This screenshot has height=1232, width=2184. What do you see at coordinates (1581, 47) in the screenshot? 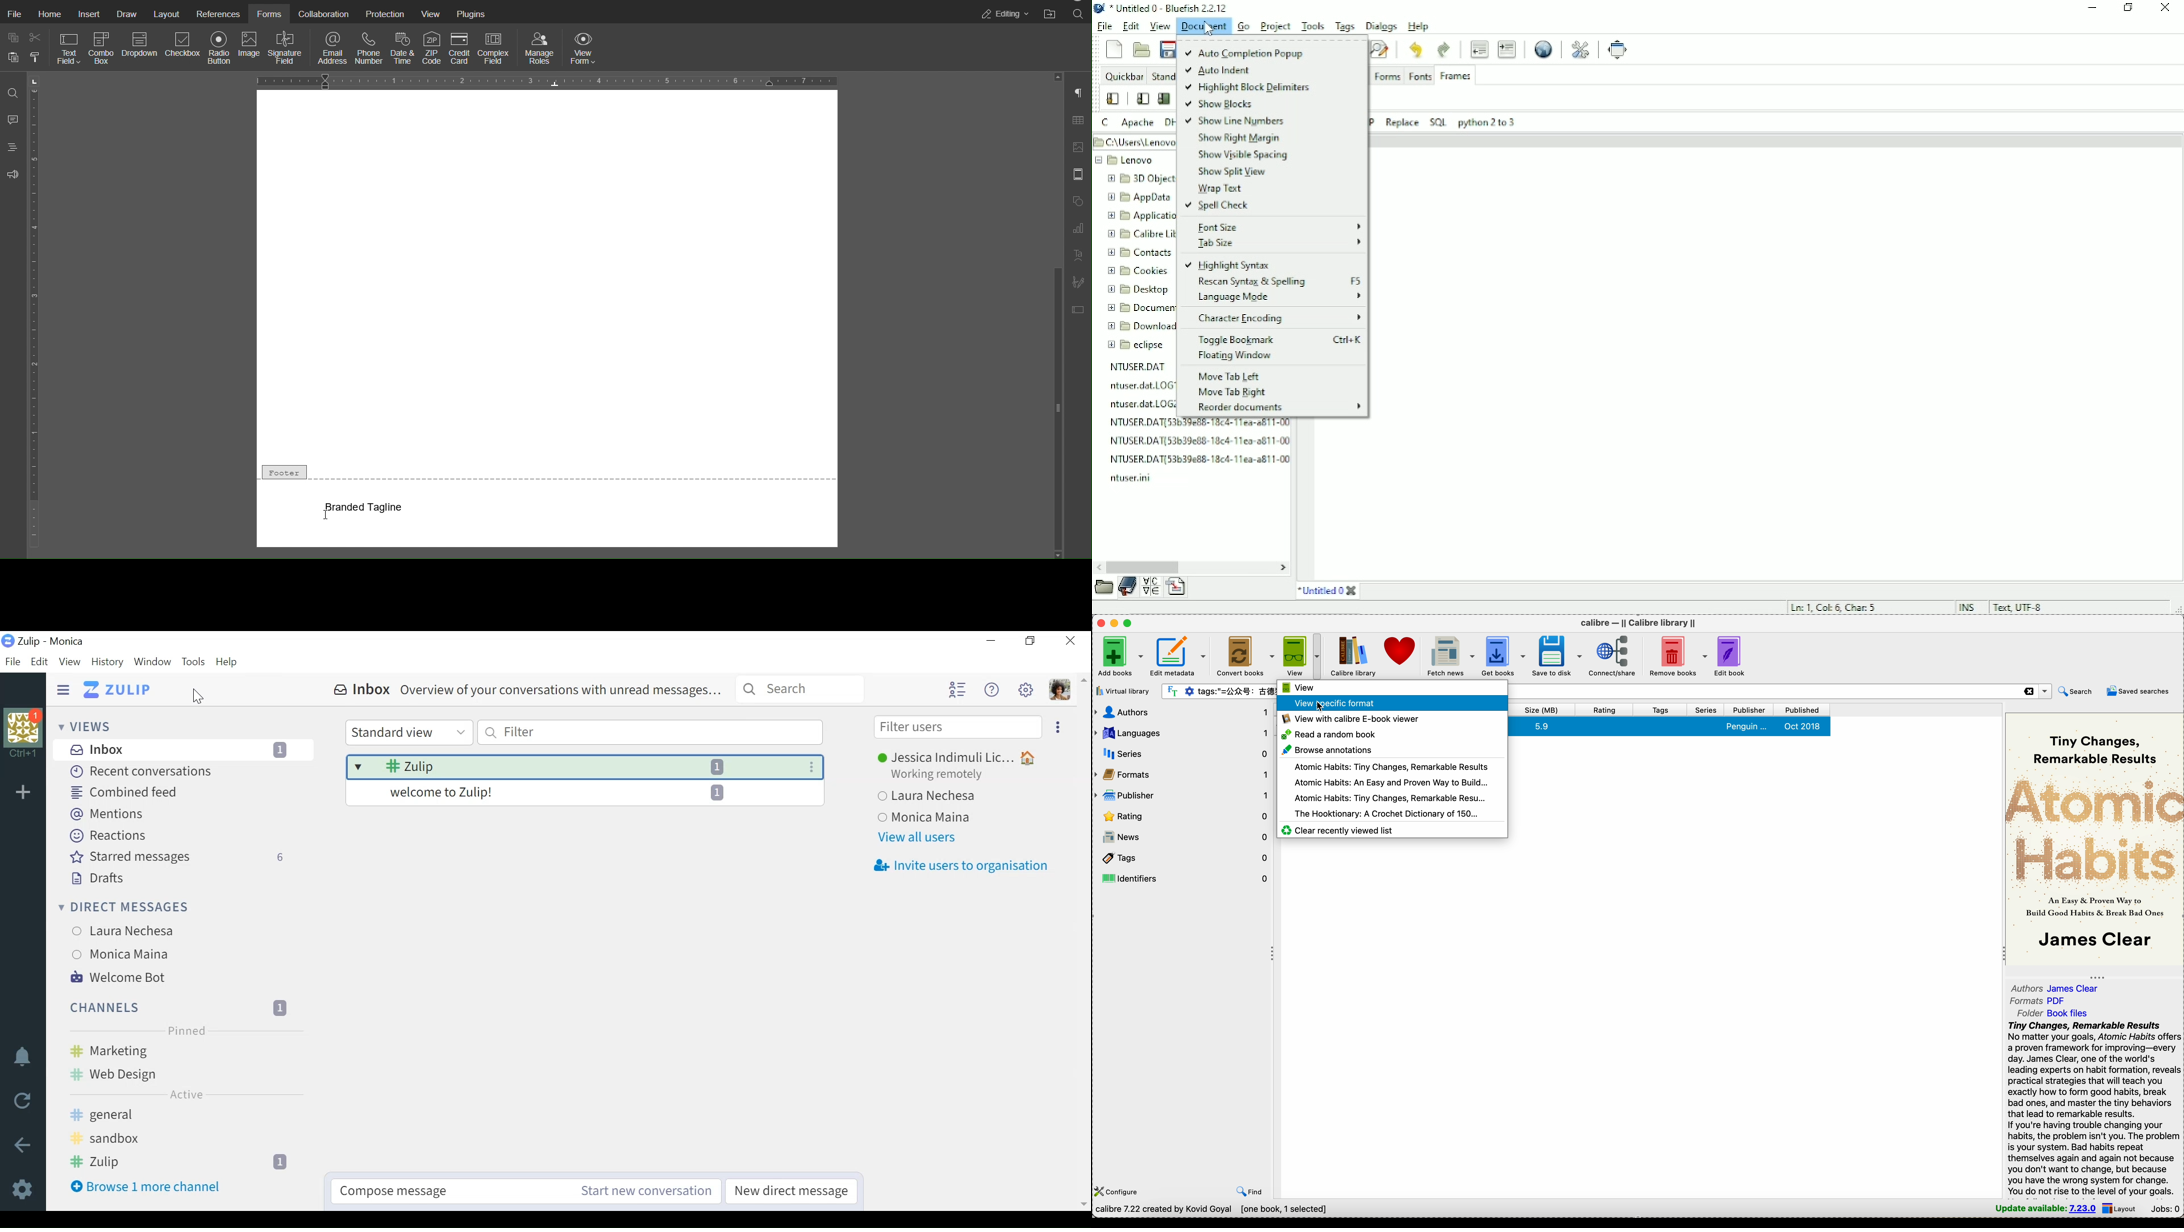
I see `Edit preferences` at bounding box center [1581, 47].